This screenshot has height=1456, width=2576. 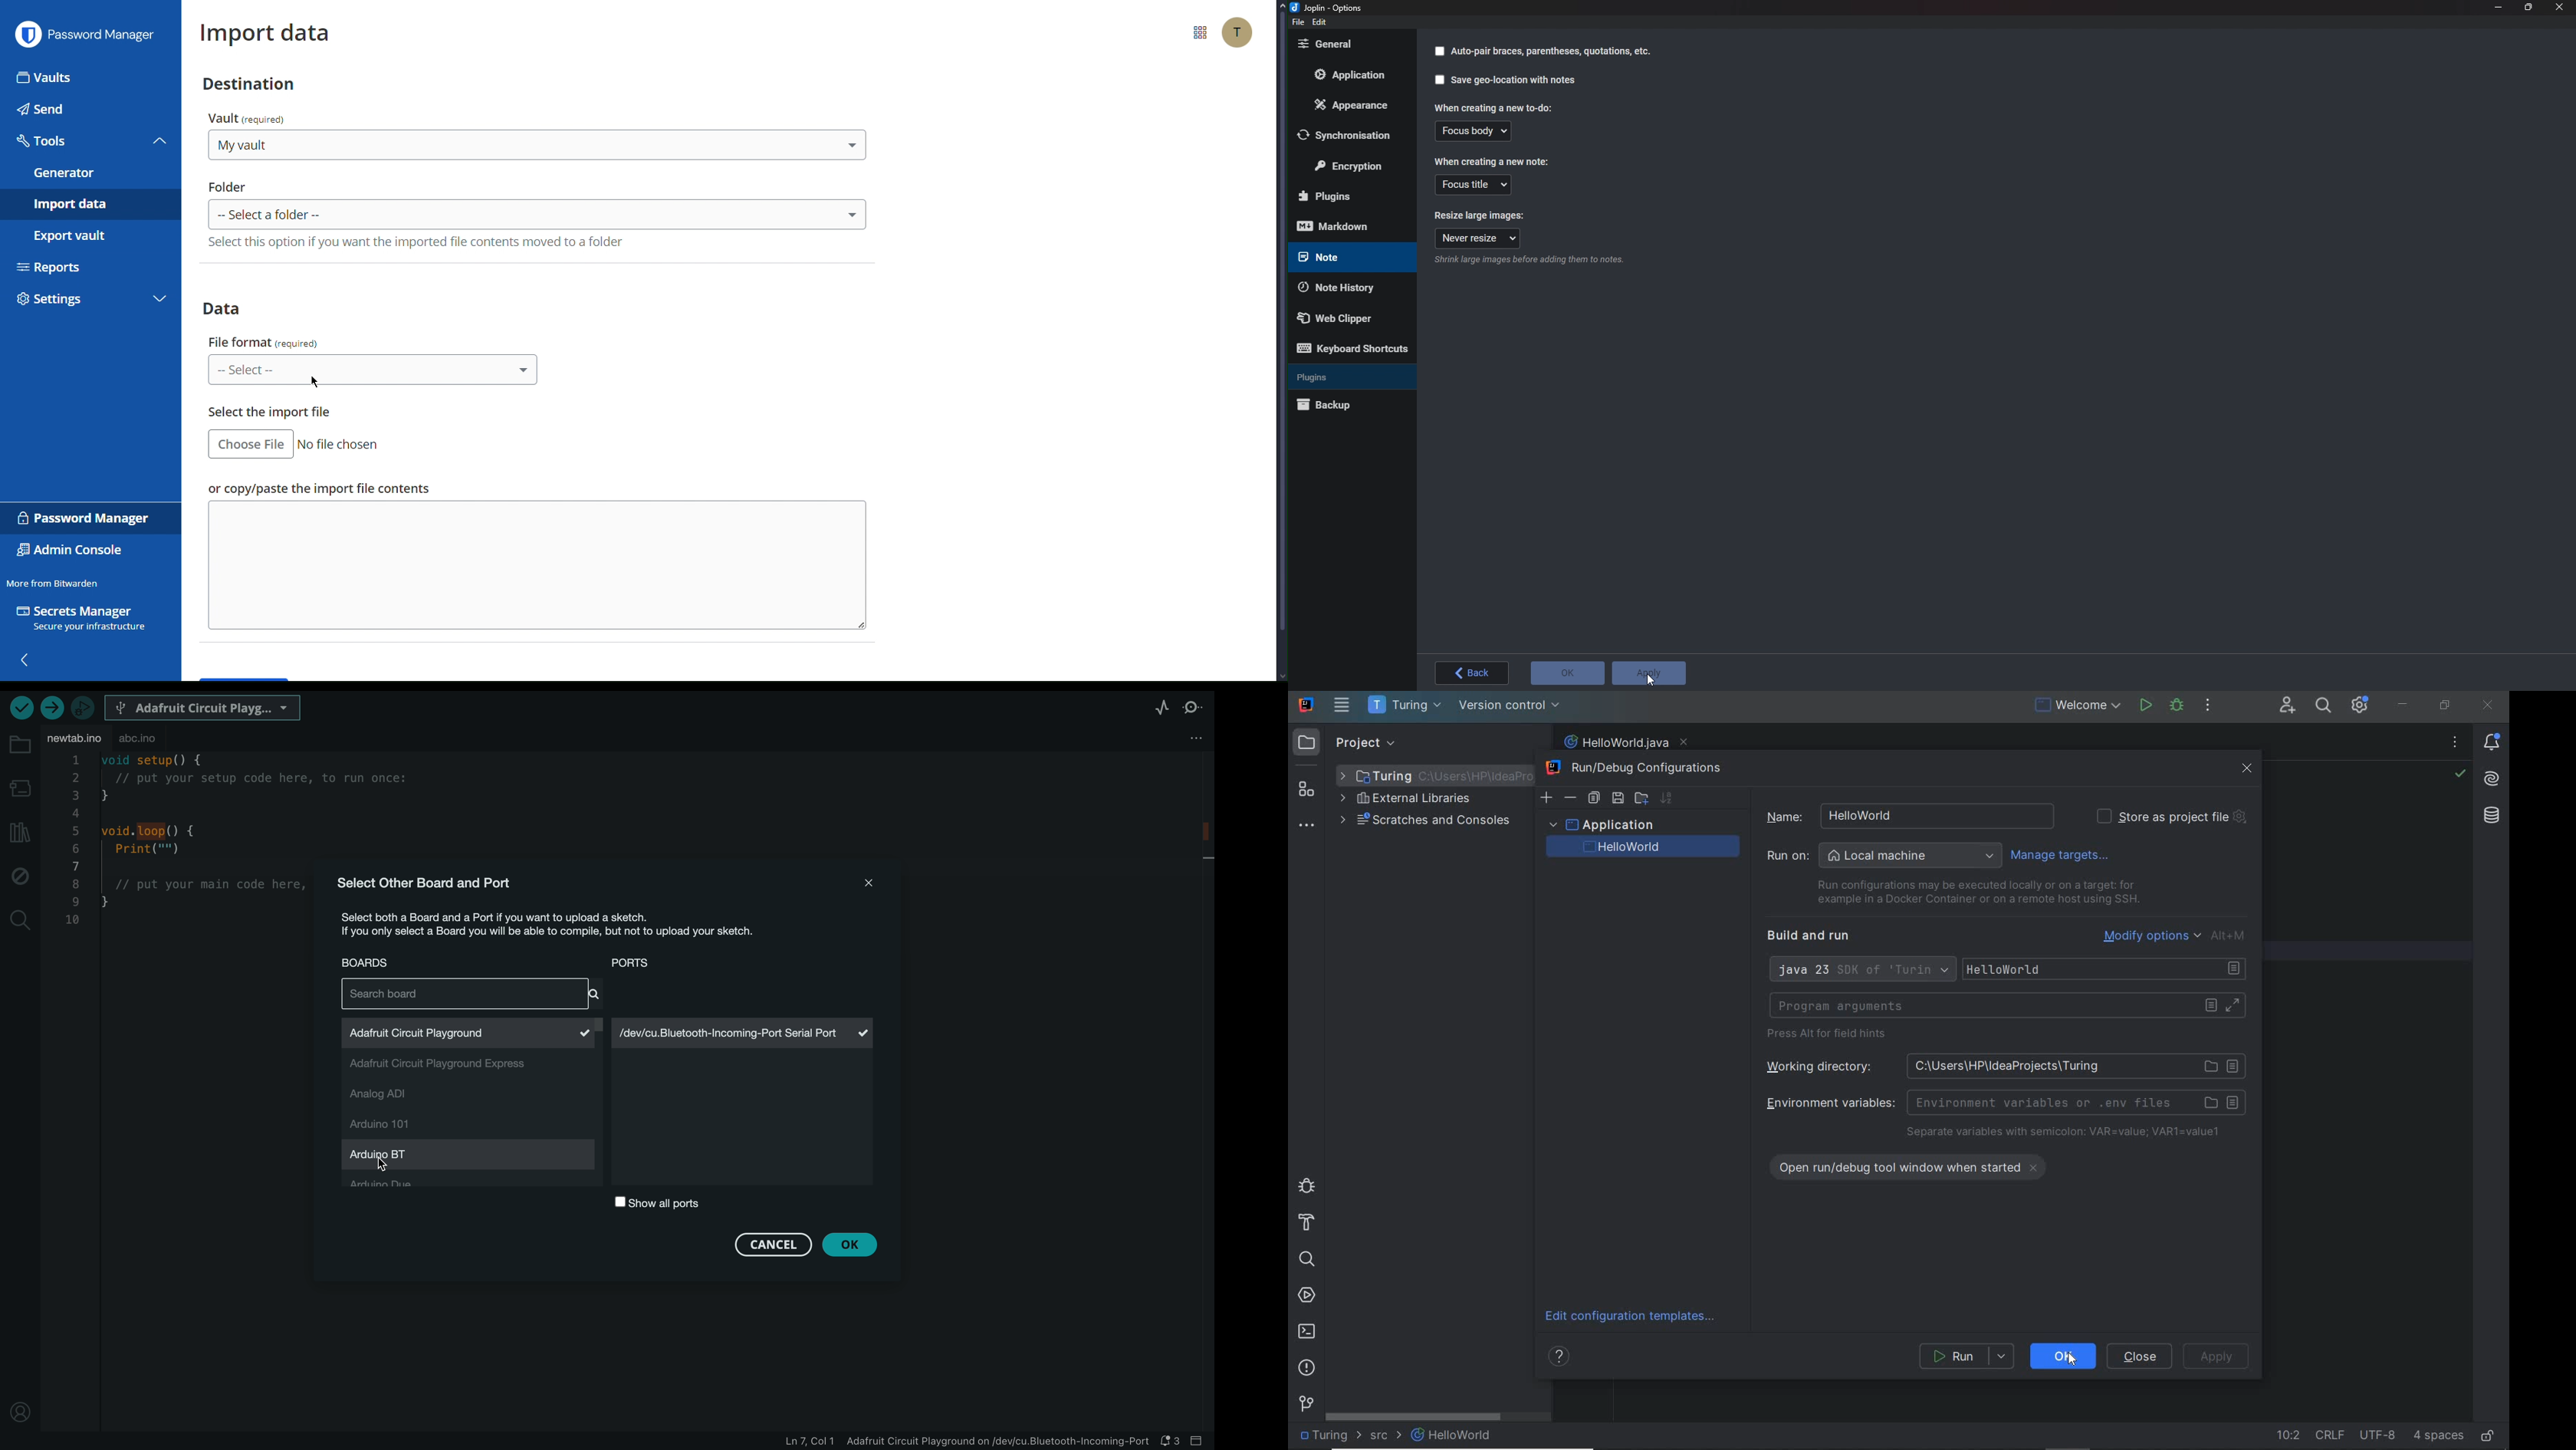 I want to click on file setting, so click(x=1198, y=736).